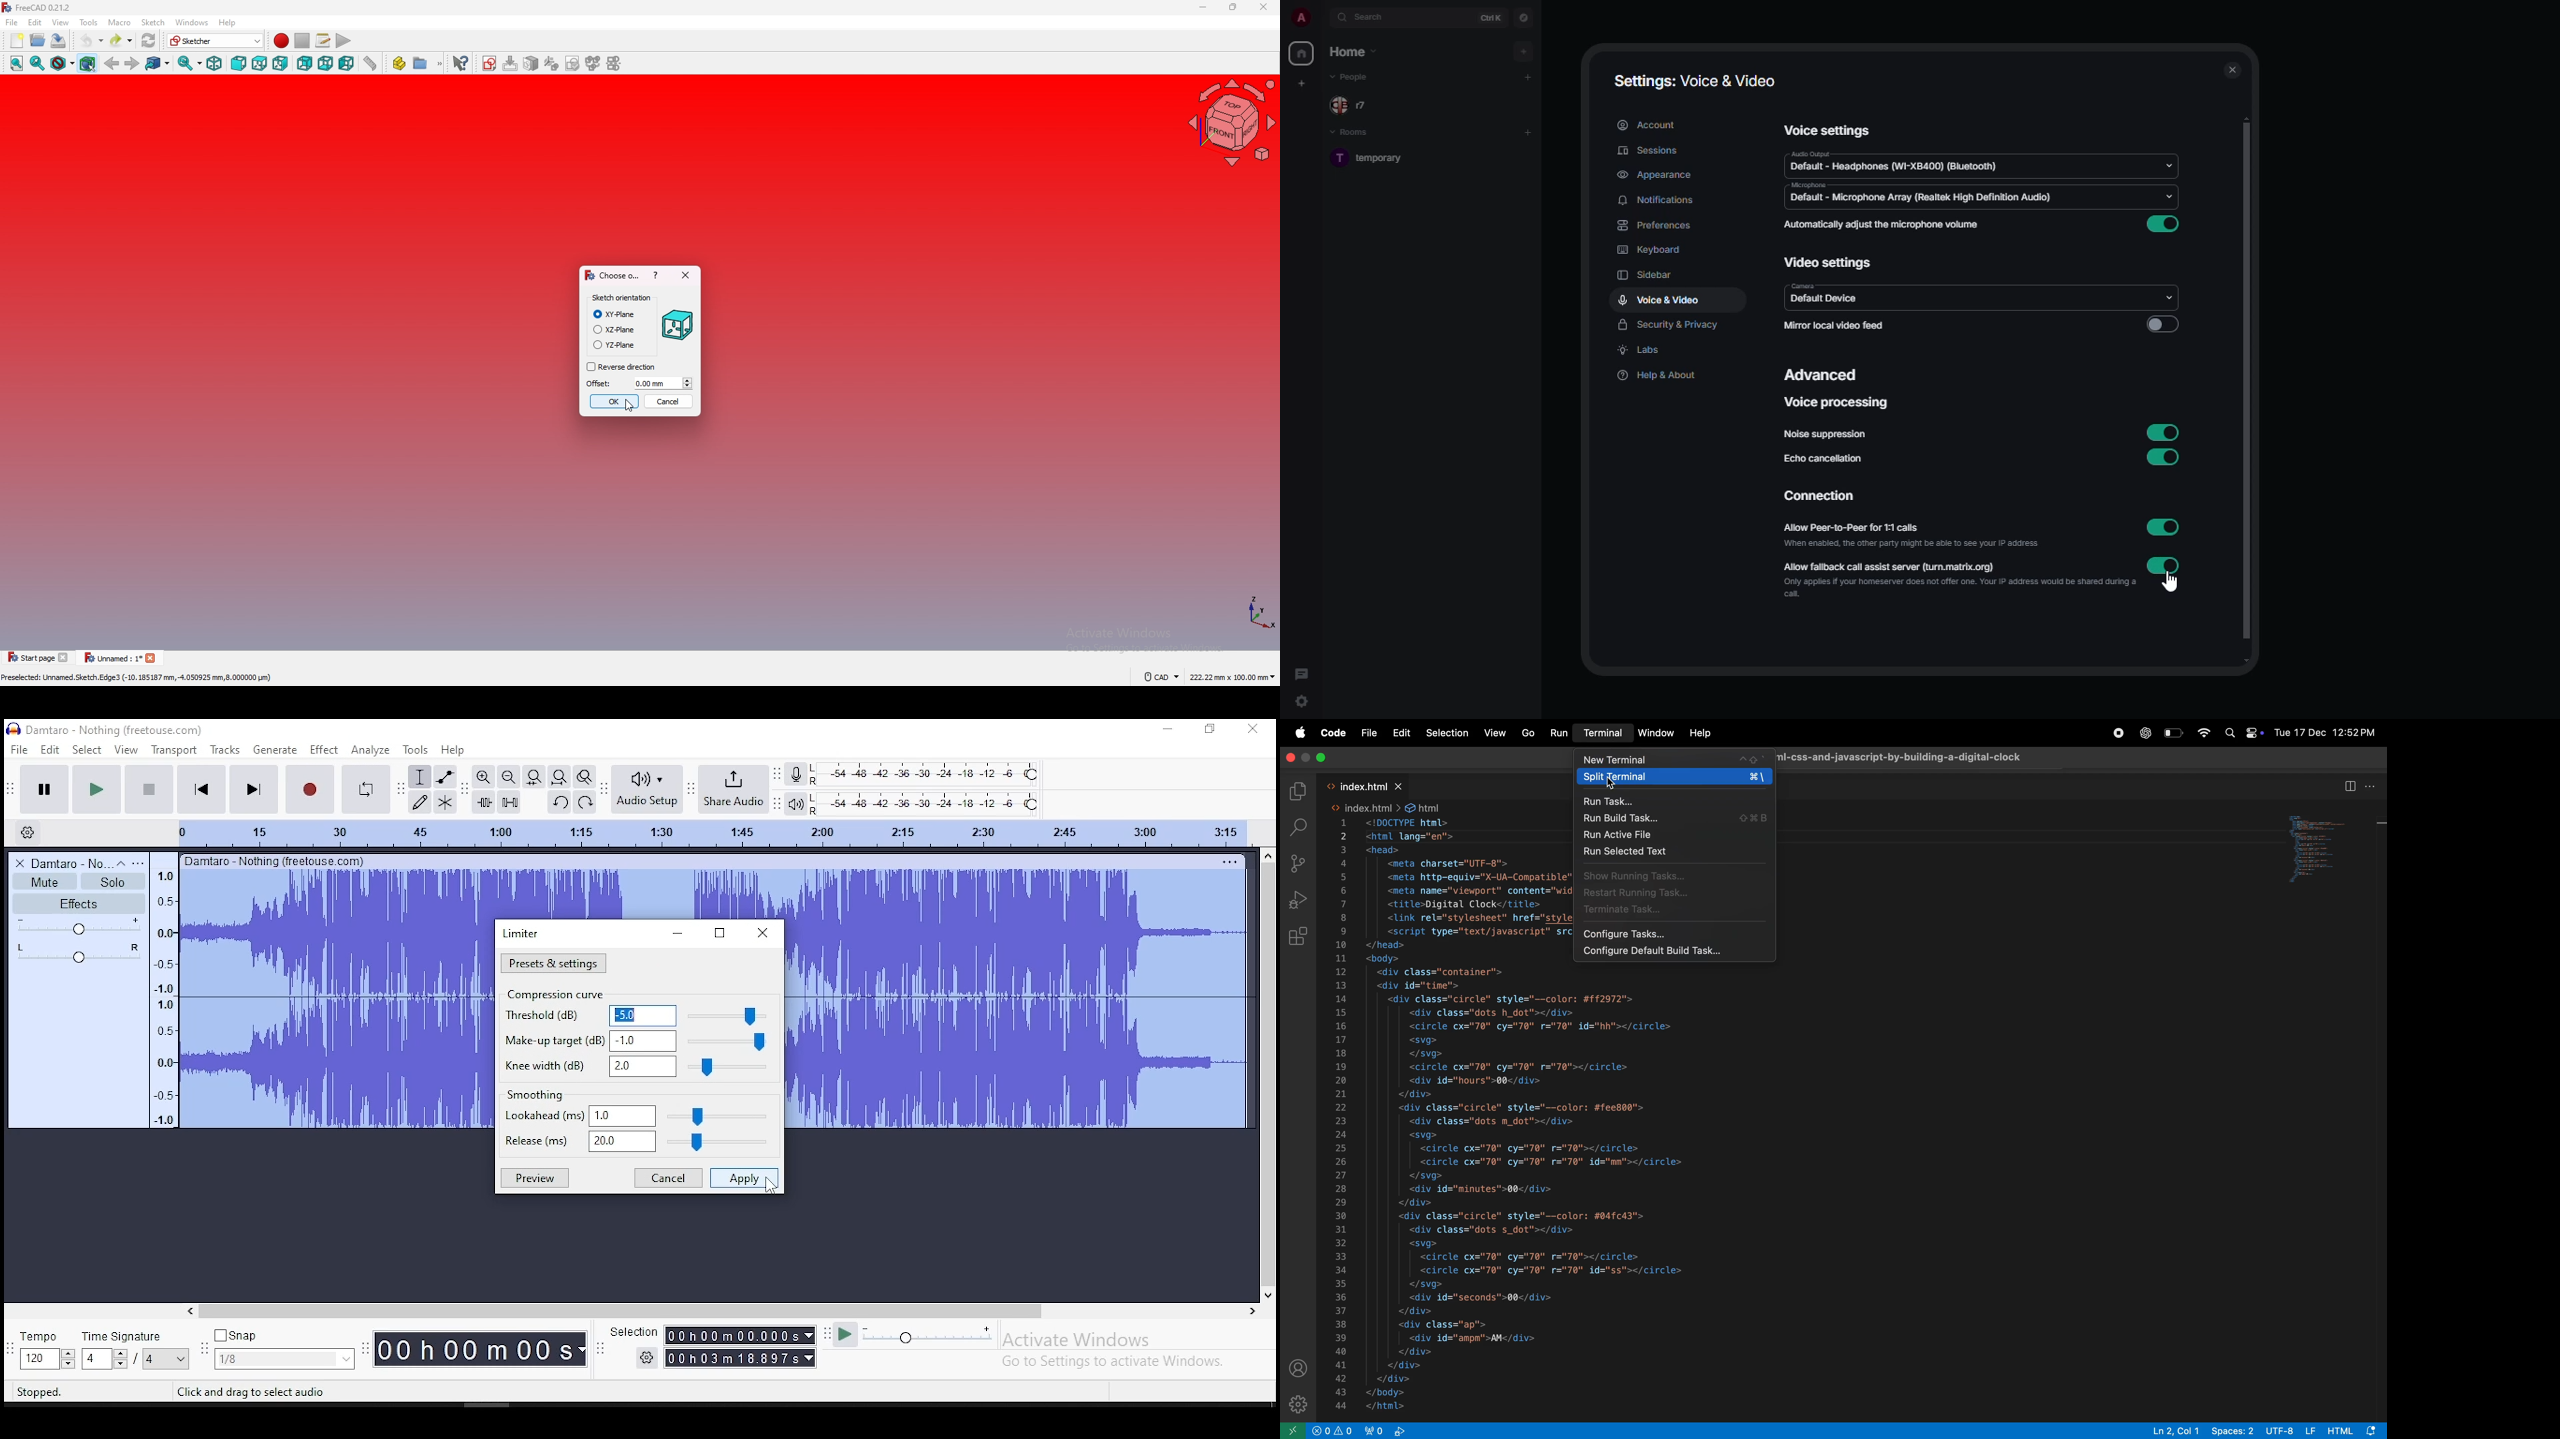 Image resolution: width=2576 pixels, height=1456 pixels. I want to click on stopped, so click(39, 1392).